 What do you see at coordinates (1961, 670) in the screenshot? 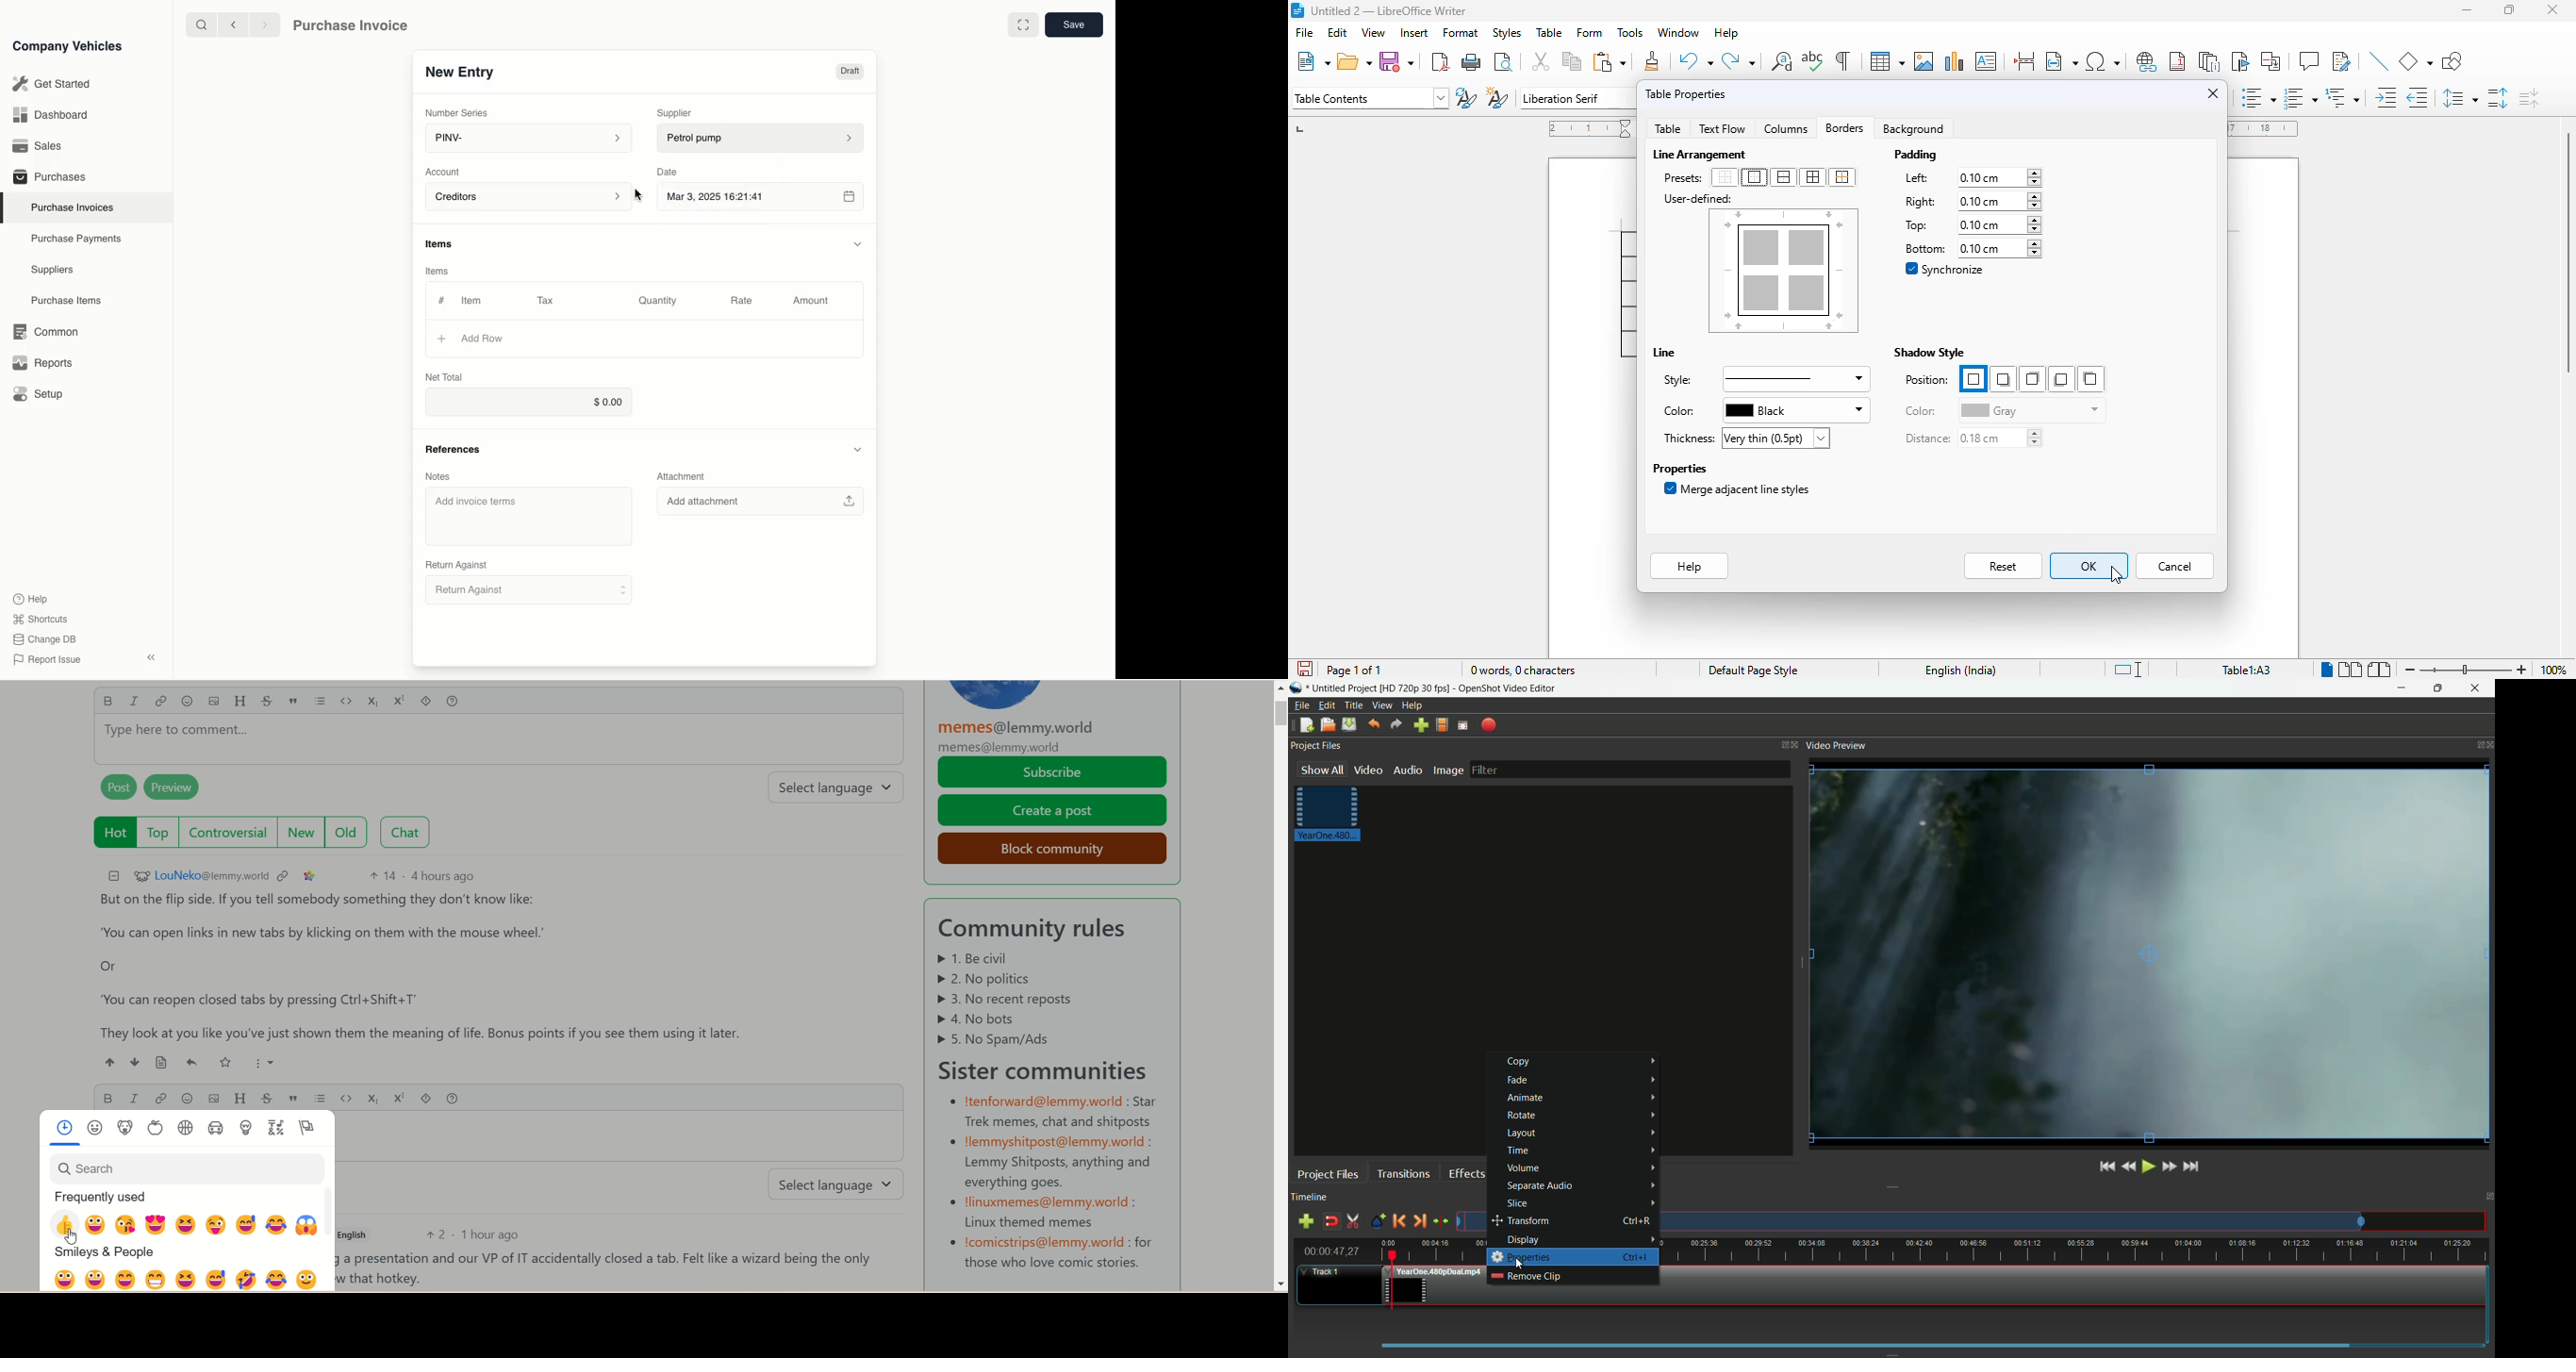
I see `English (India)` at bounding box center [1961, 670].